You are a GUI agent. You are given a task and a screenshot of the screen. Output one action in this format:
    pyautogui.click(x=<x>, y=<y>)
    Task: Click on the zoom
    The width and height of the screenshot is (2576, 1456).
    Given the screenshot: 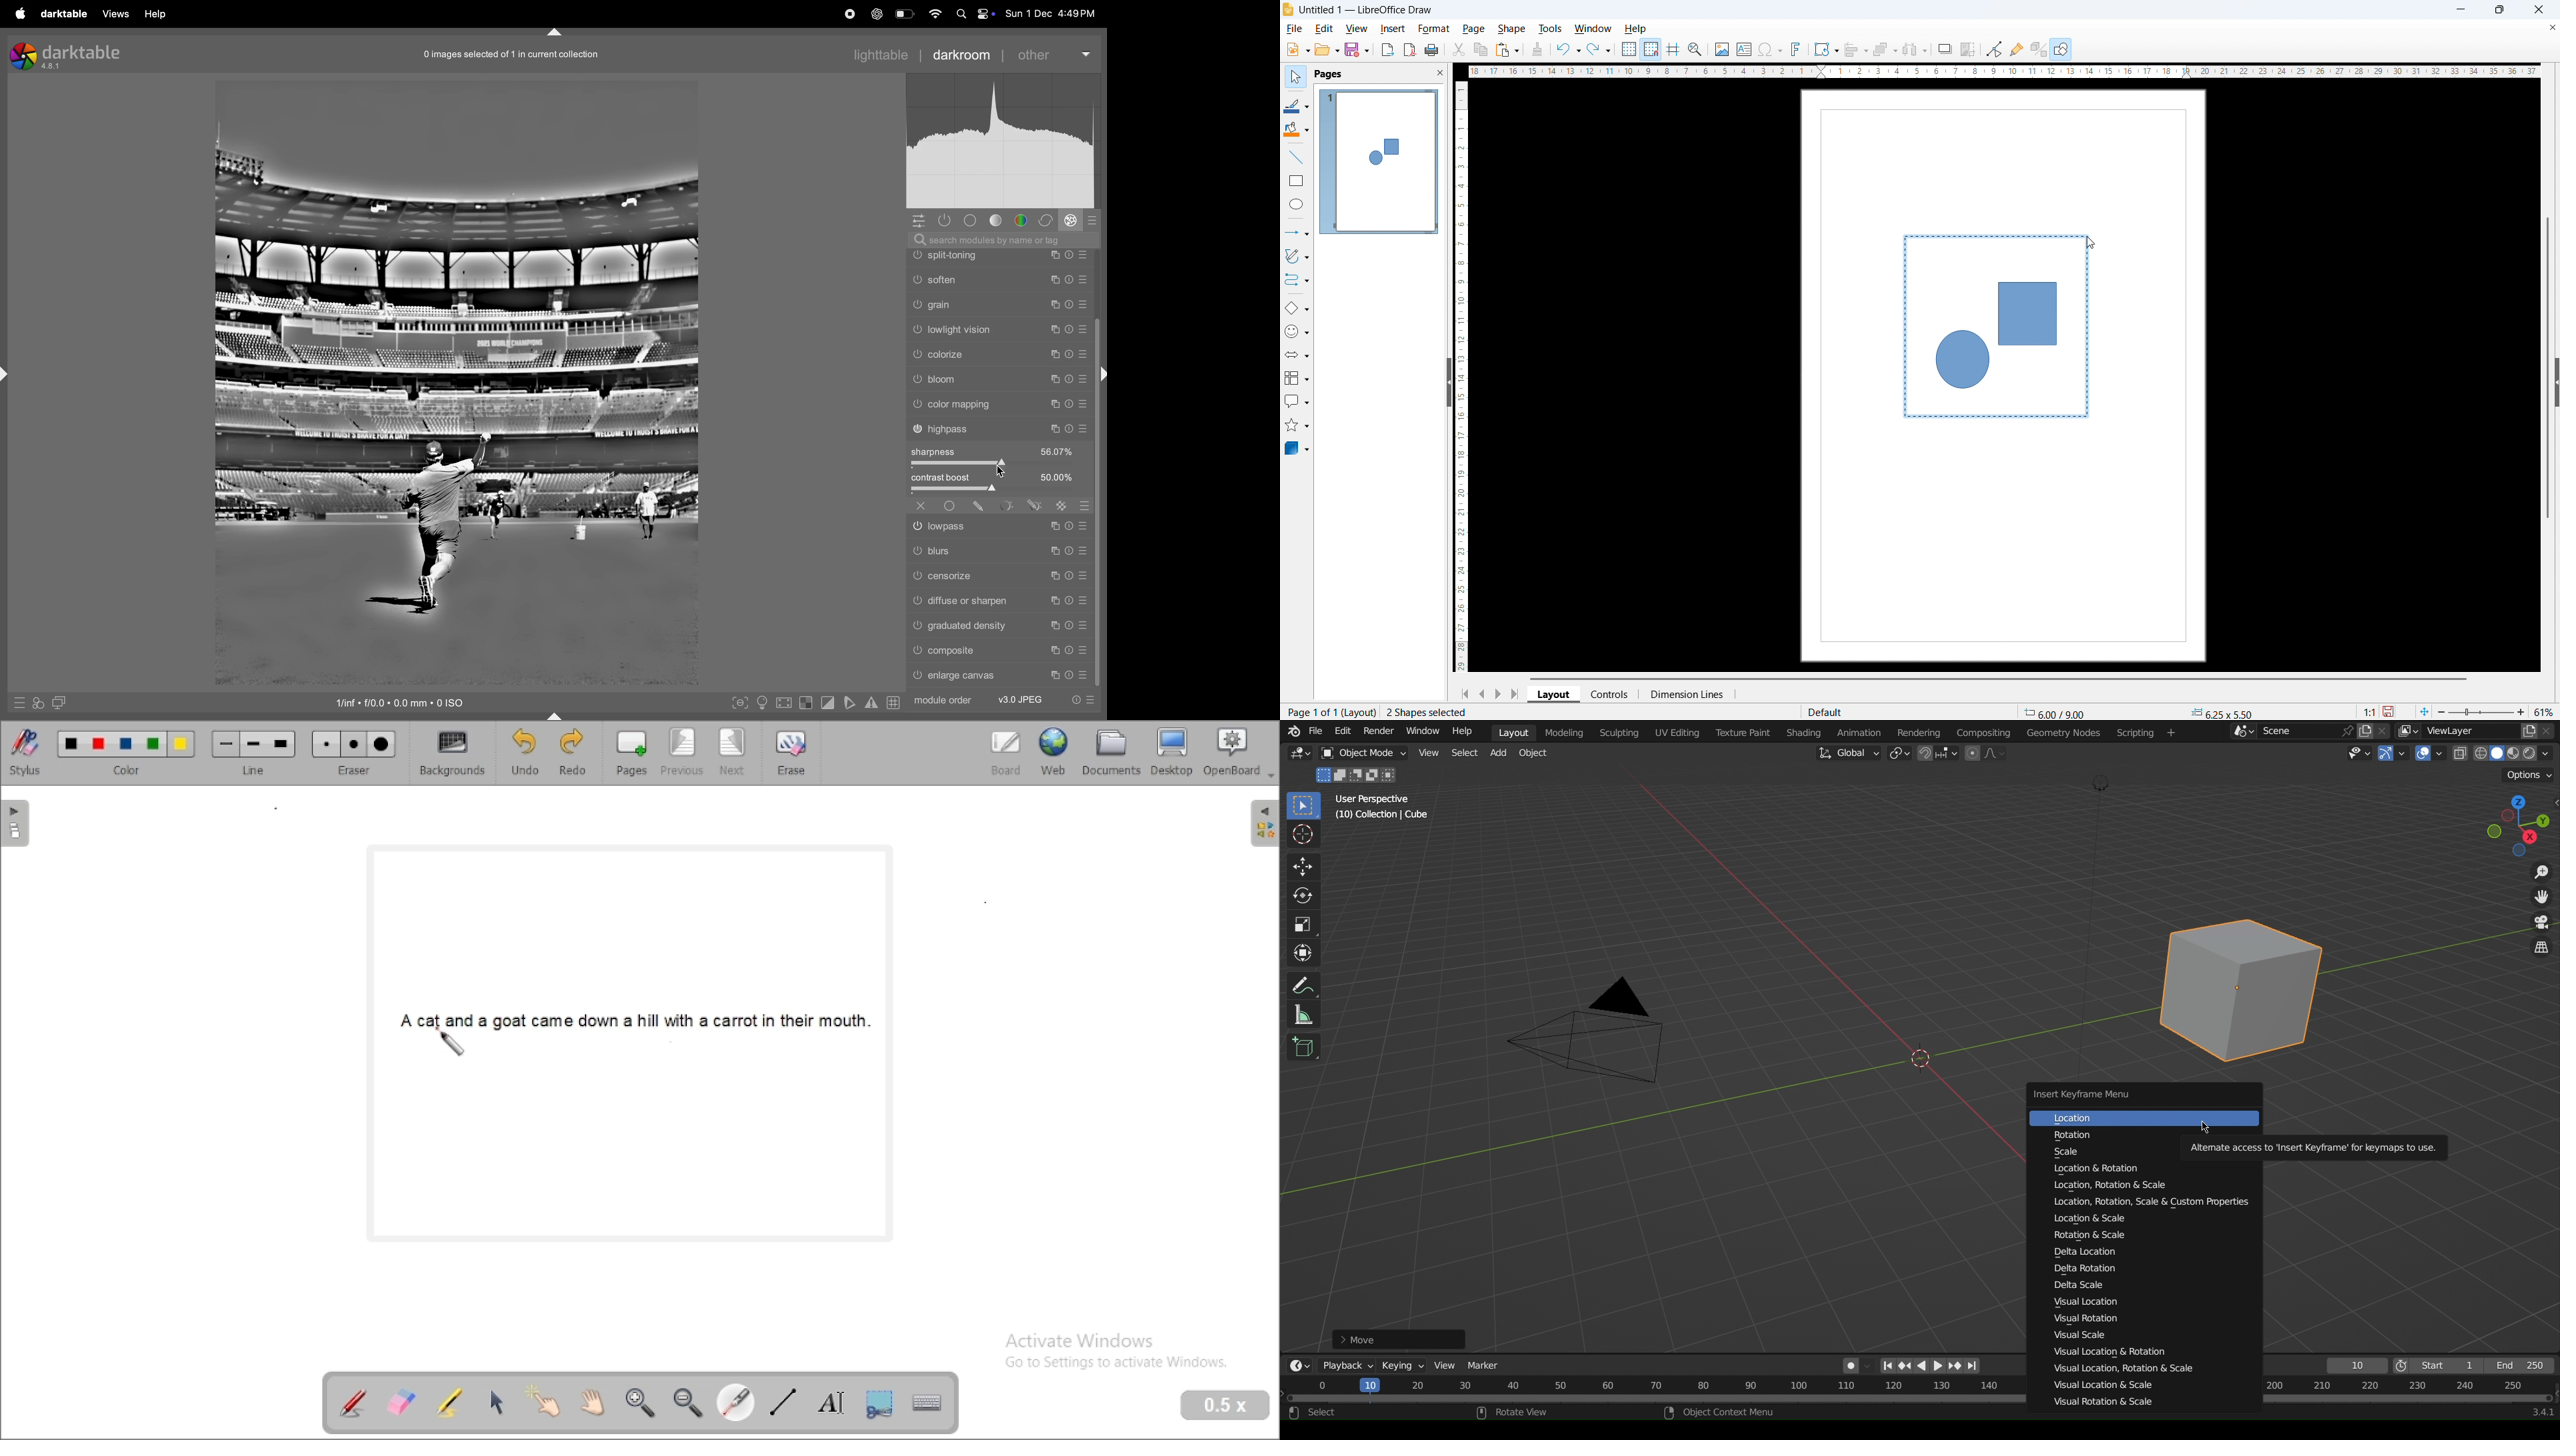 What is the action you would take?
    pyautogui.click(x=1696, y=50)
    